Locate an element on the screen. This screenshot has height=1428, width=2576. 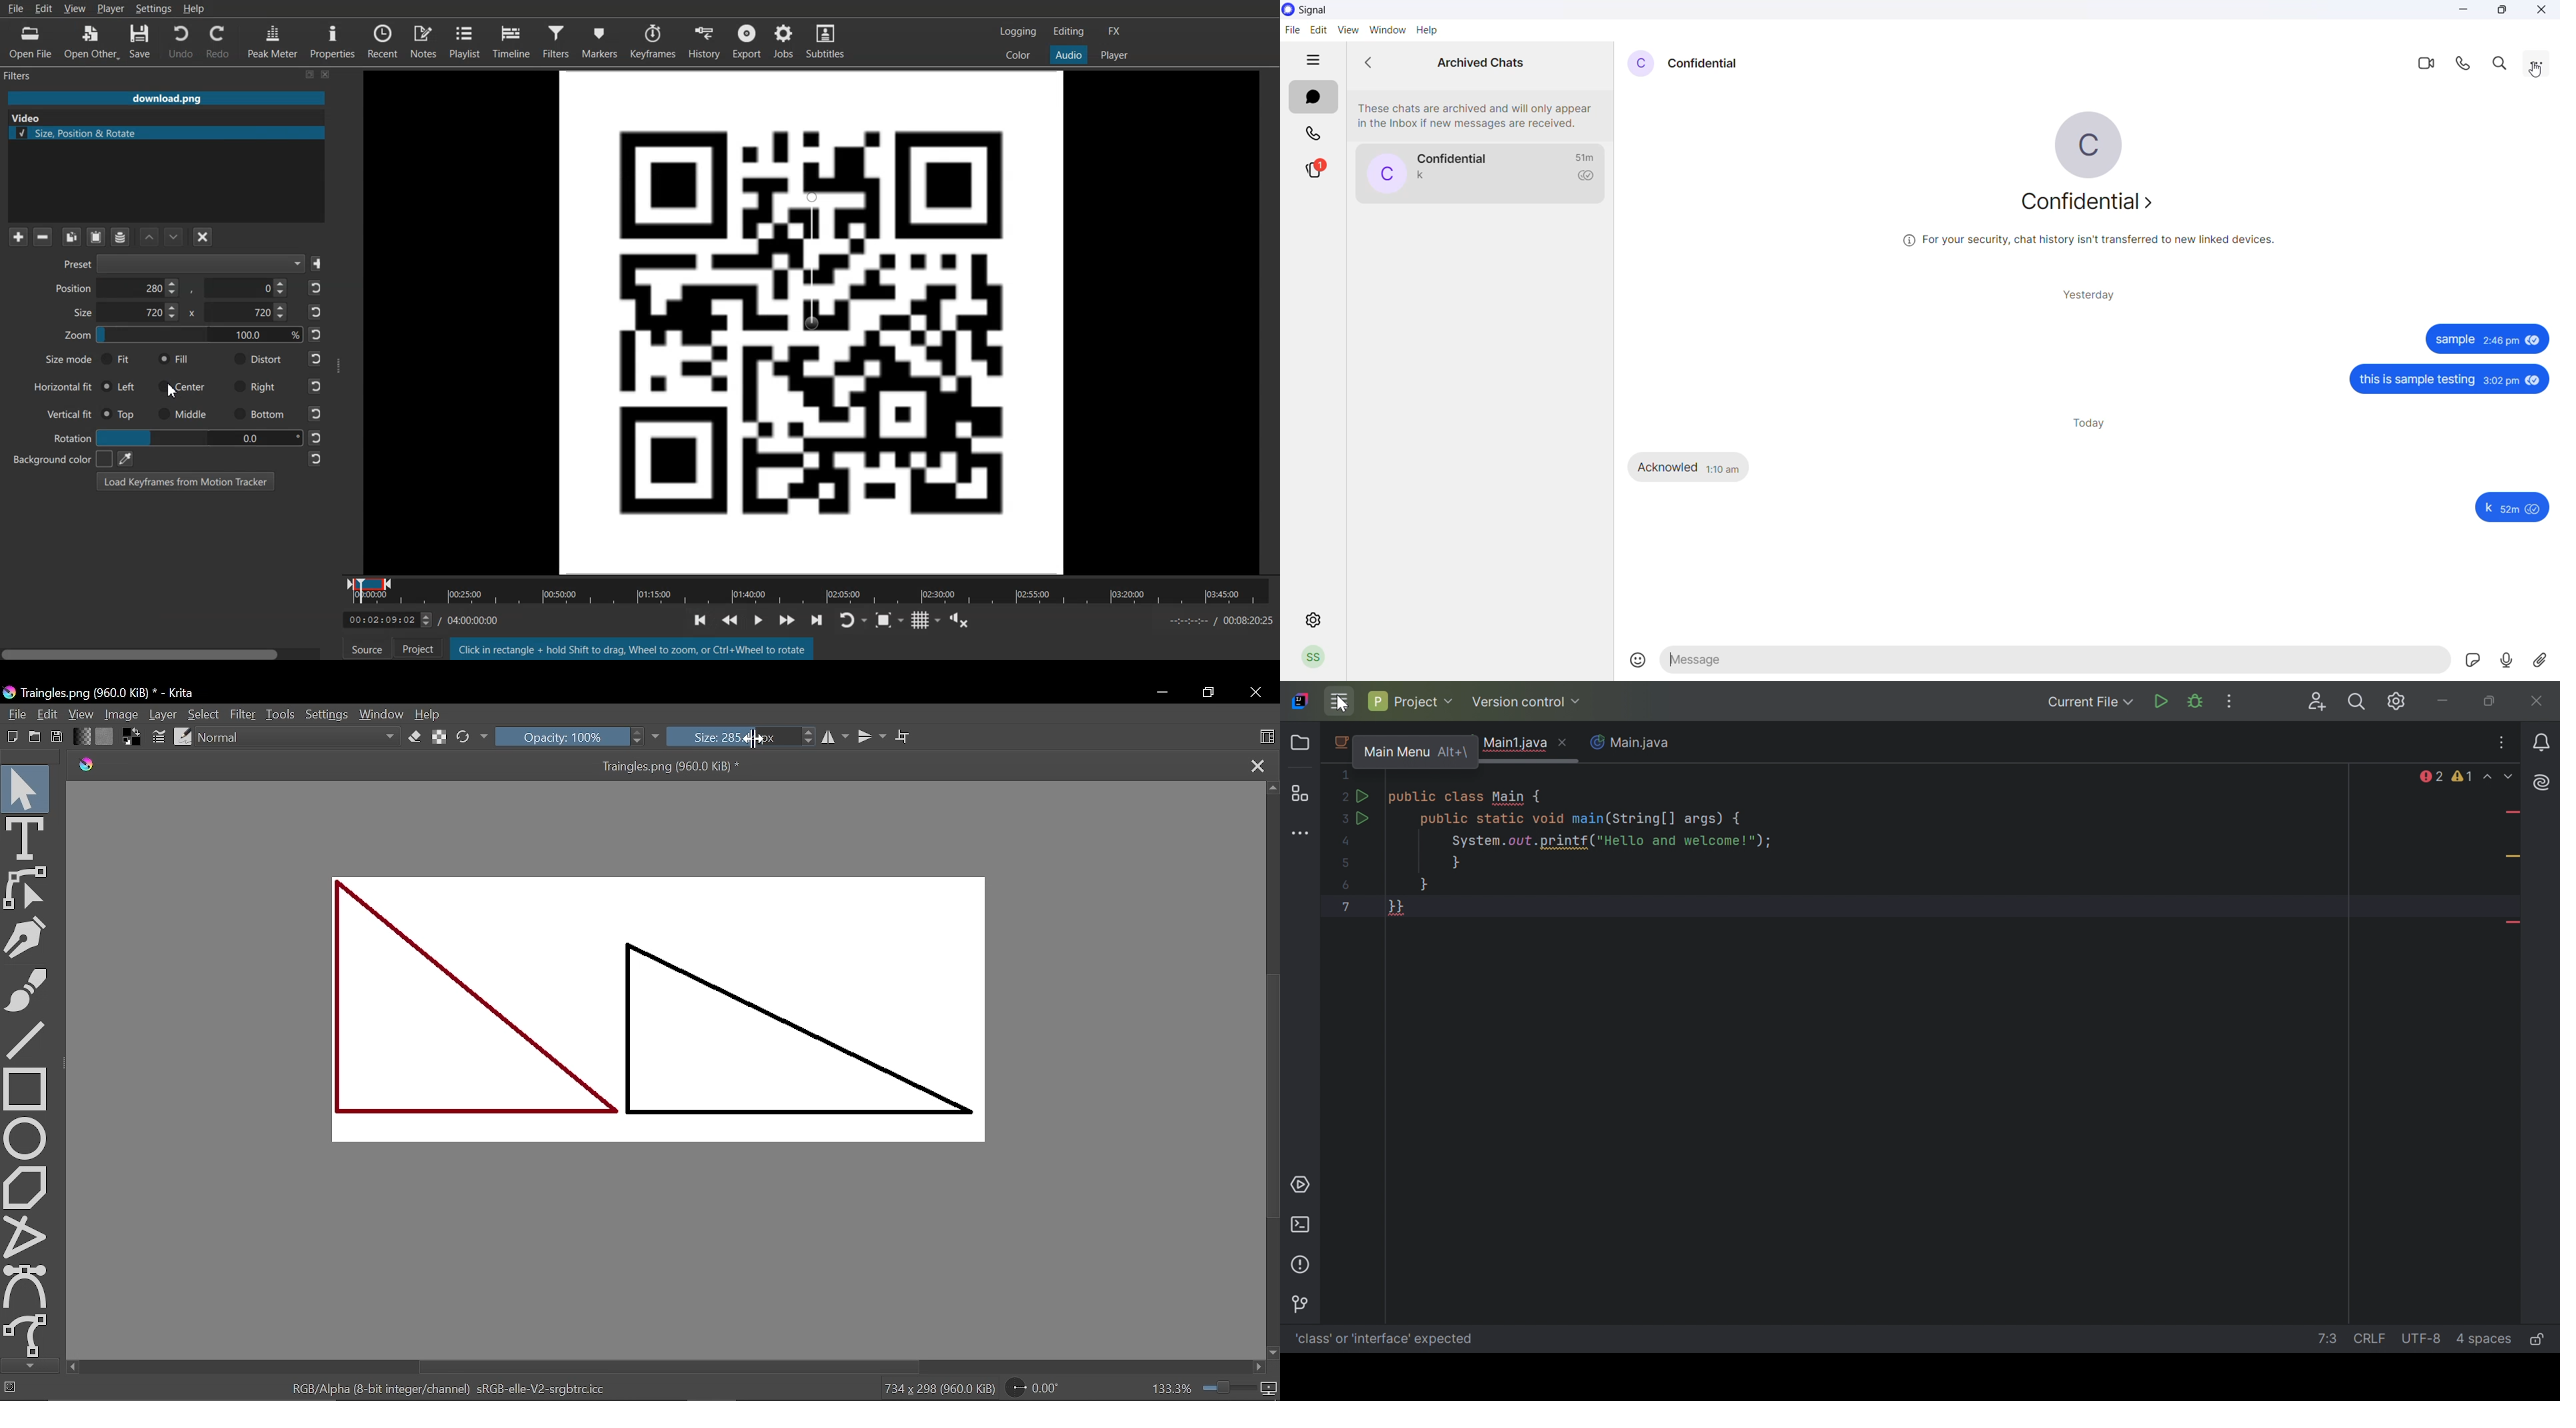
edit is located at coordinates (1316, 29).